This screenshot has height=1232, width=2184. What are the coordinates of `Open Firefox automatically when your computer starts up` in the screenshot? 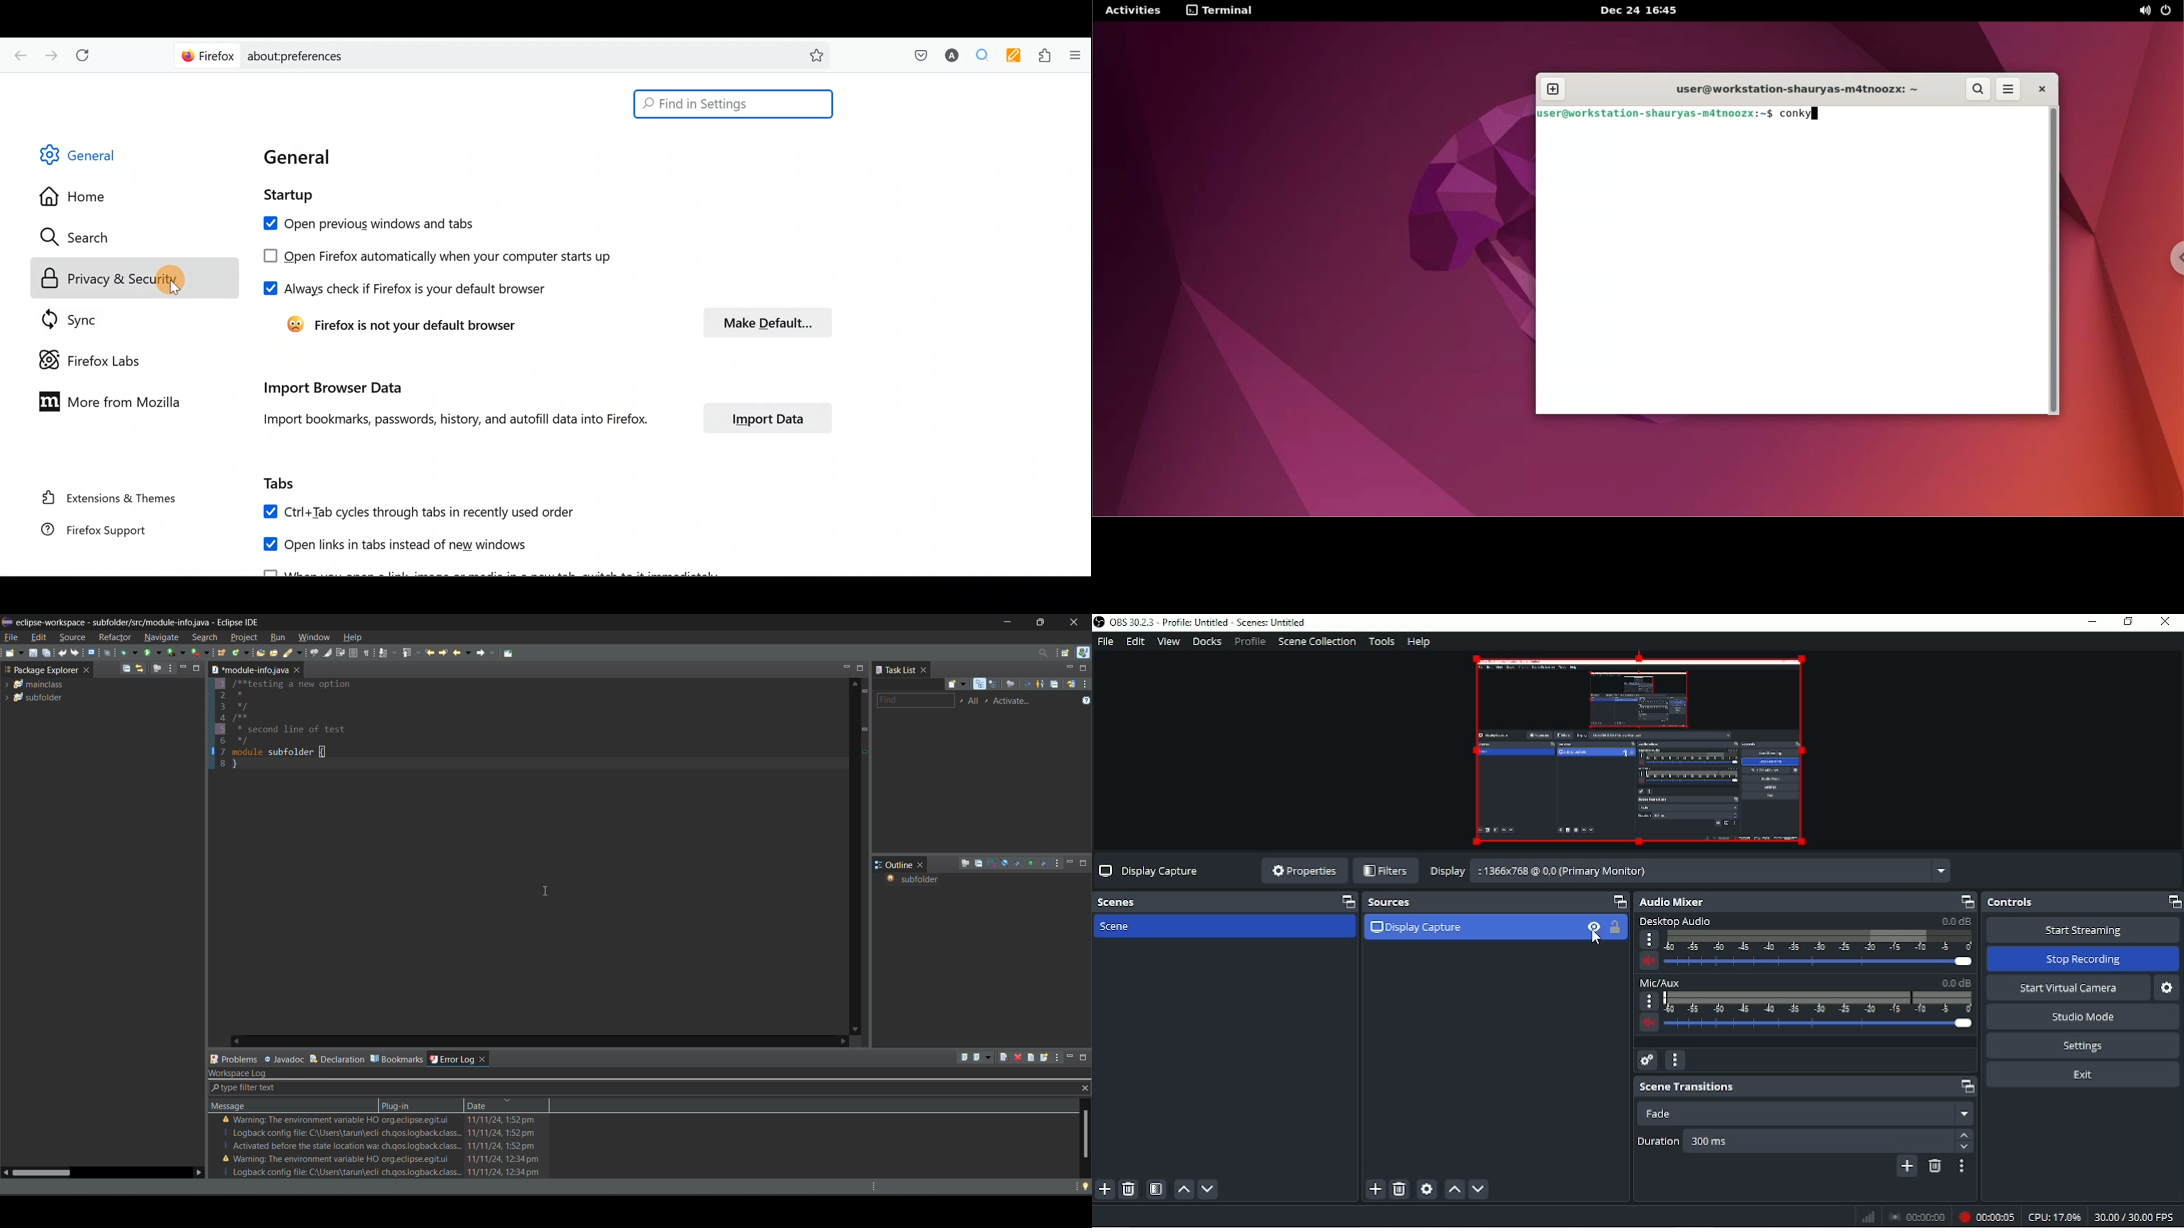 It's located at (456, 258).